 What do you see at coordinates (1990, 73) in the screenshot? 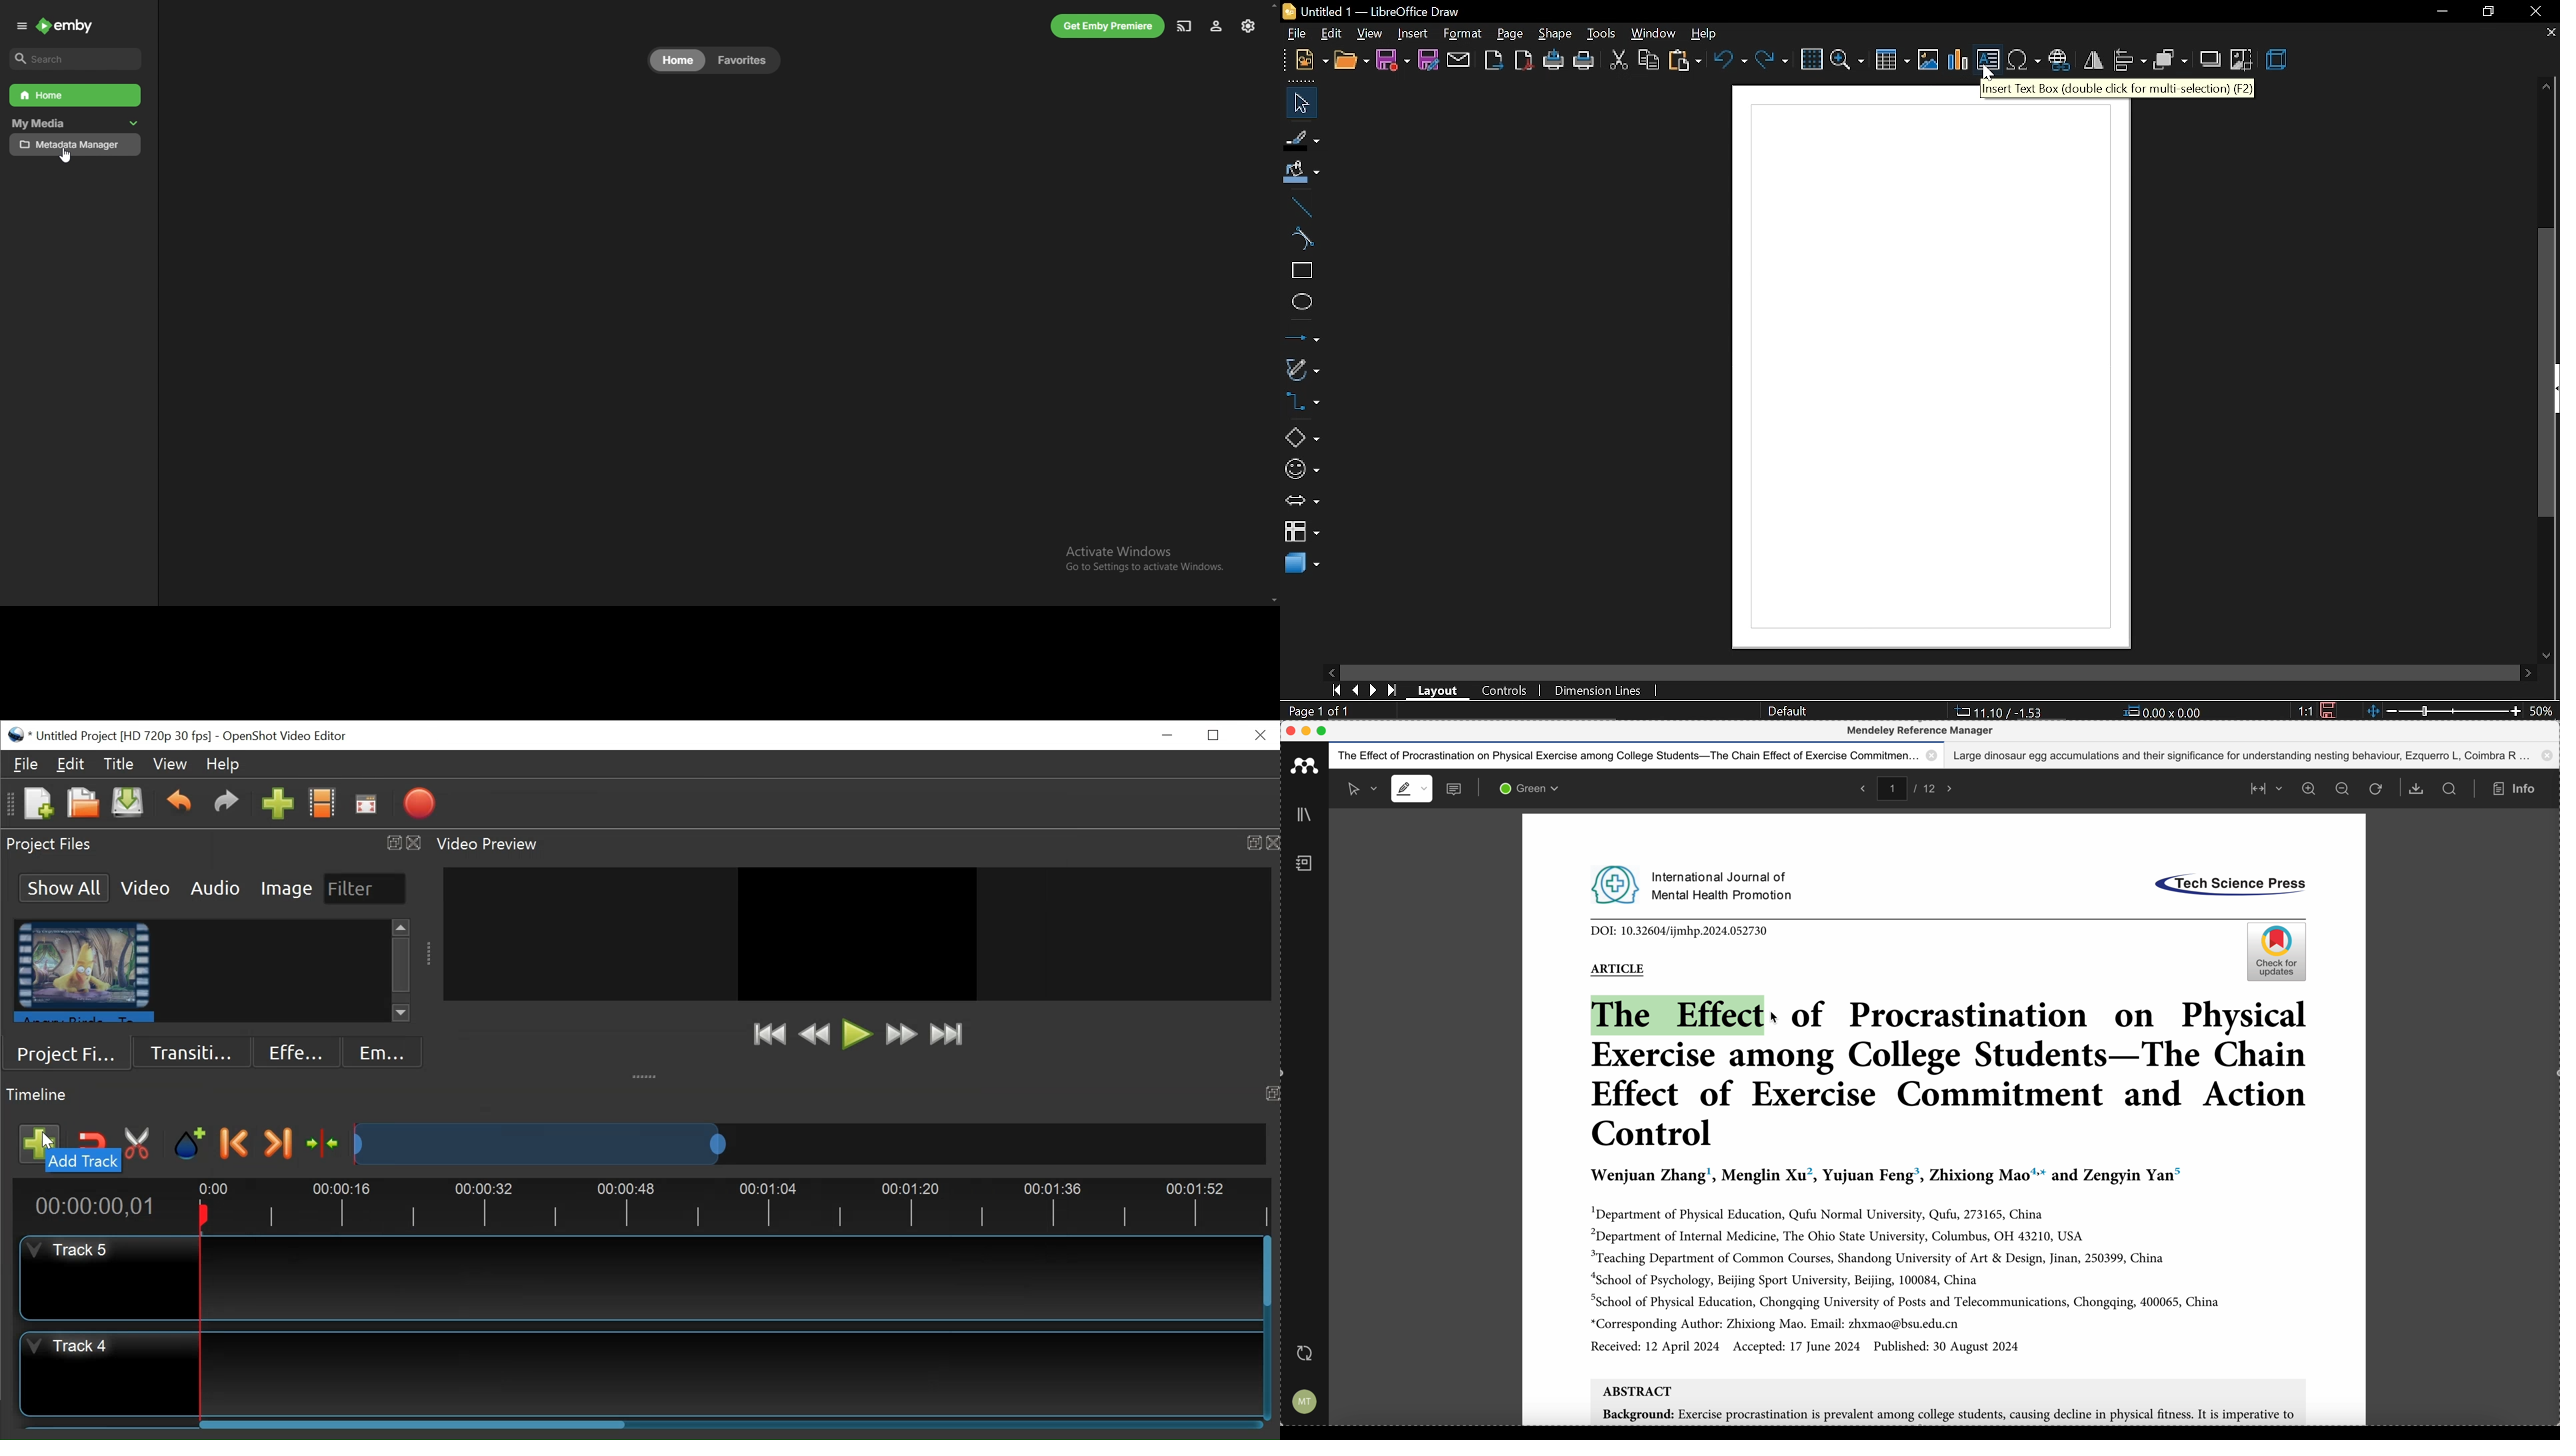
I see `cursor` at bounding box center [1990, 73].